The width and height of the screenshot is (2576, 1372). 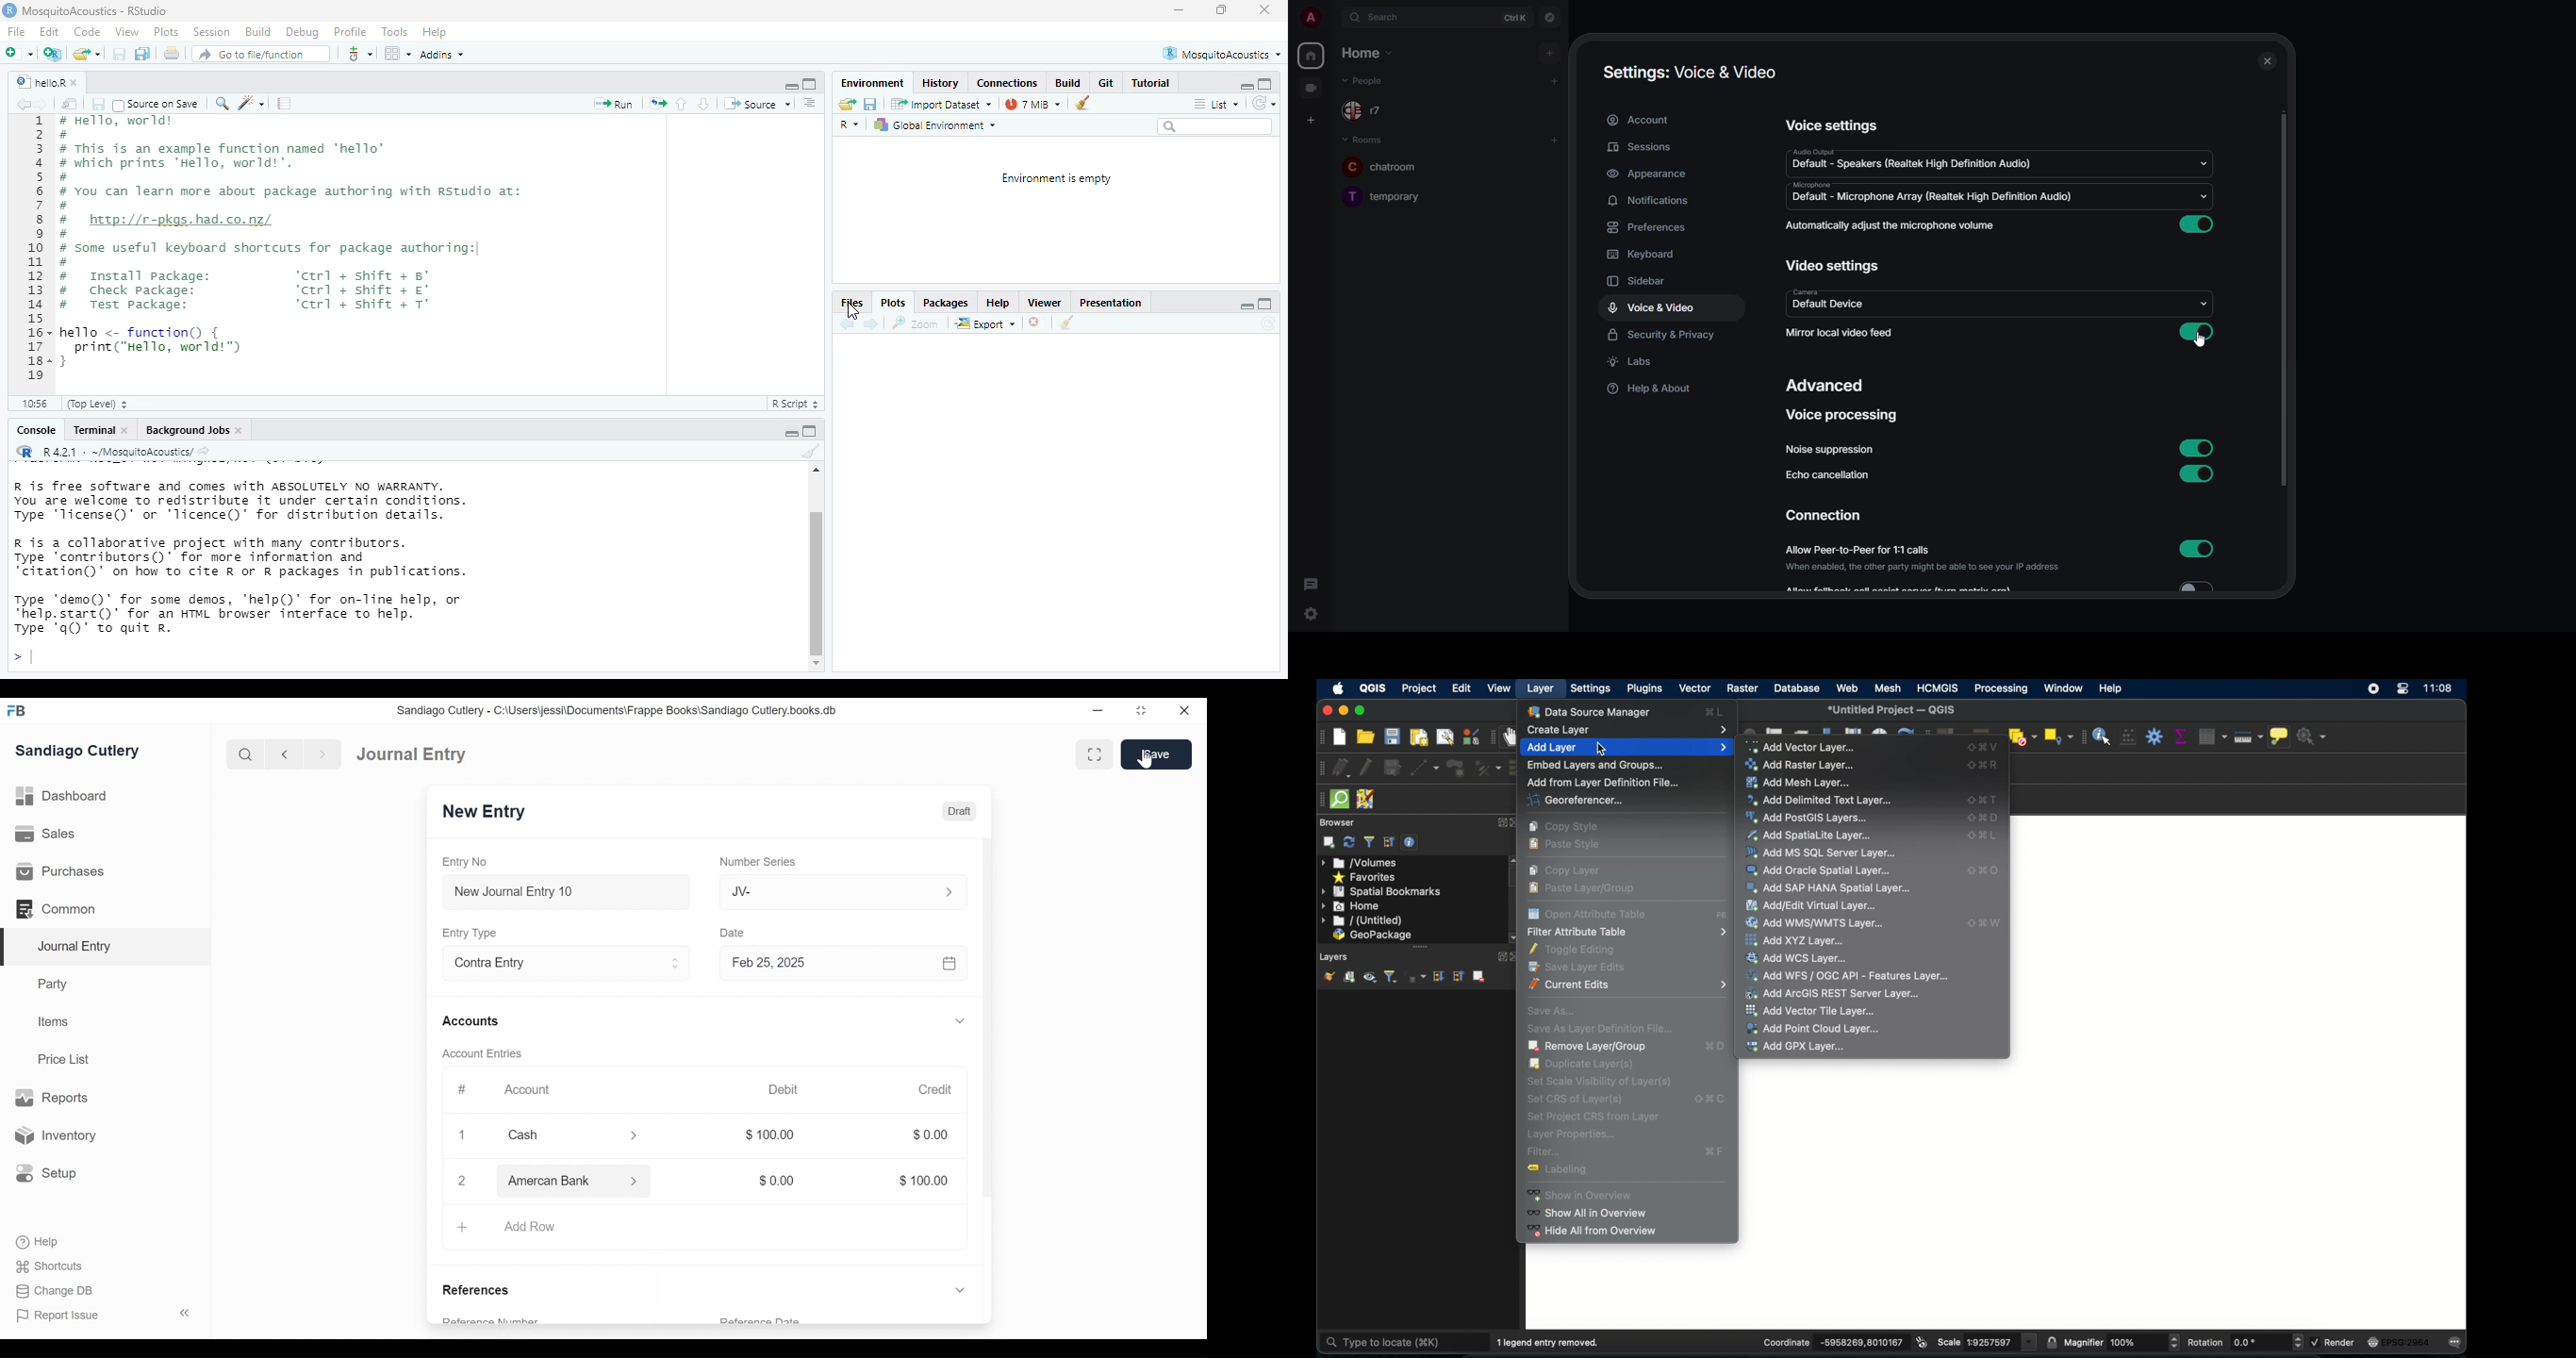 What do you see at coordinates (187, 430) in the screenshot?
I see `‘Background Jobs` at bounding box center [187, 430].